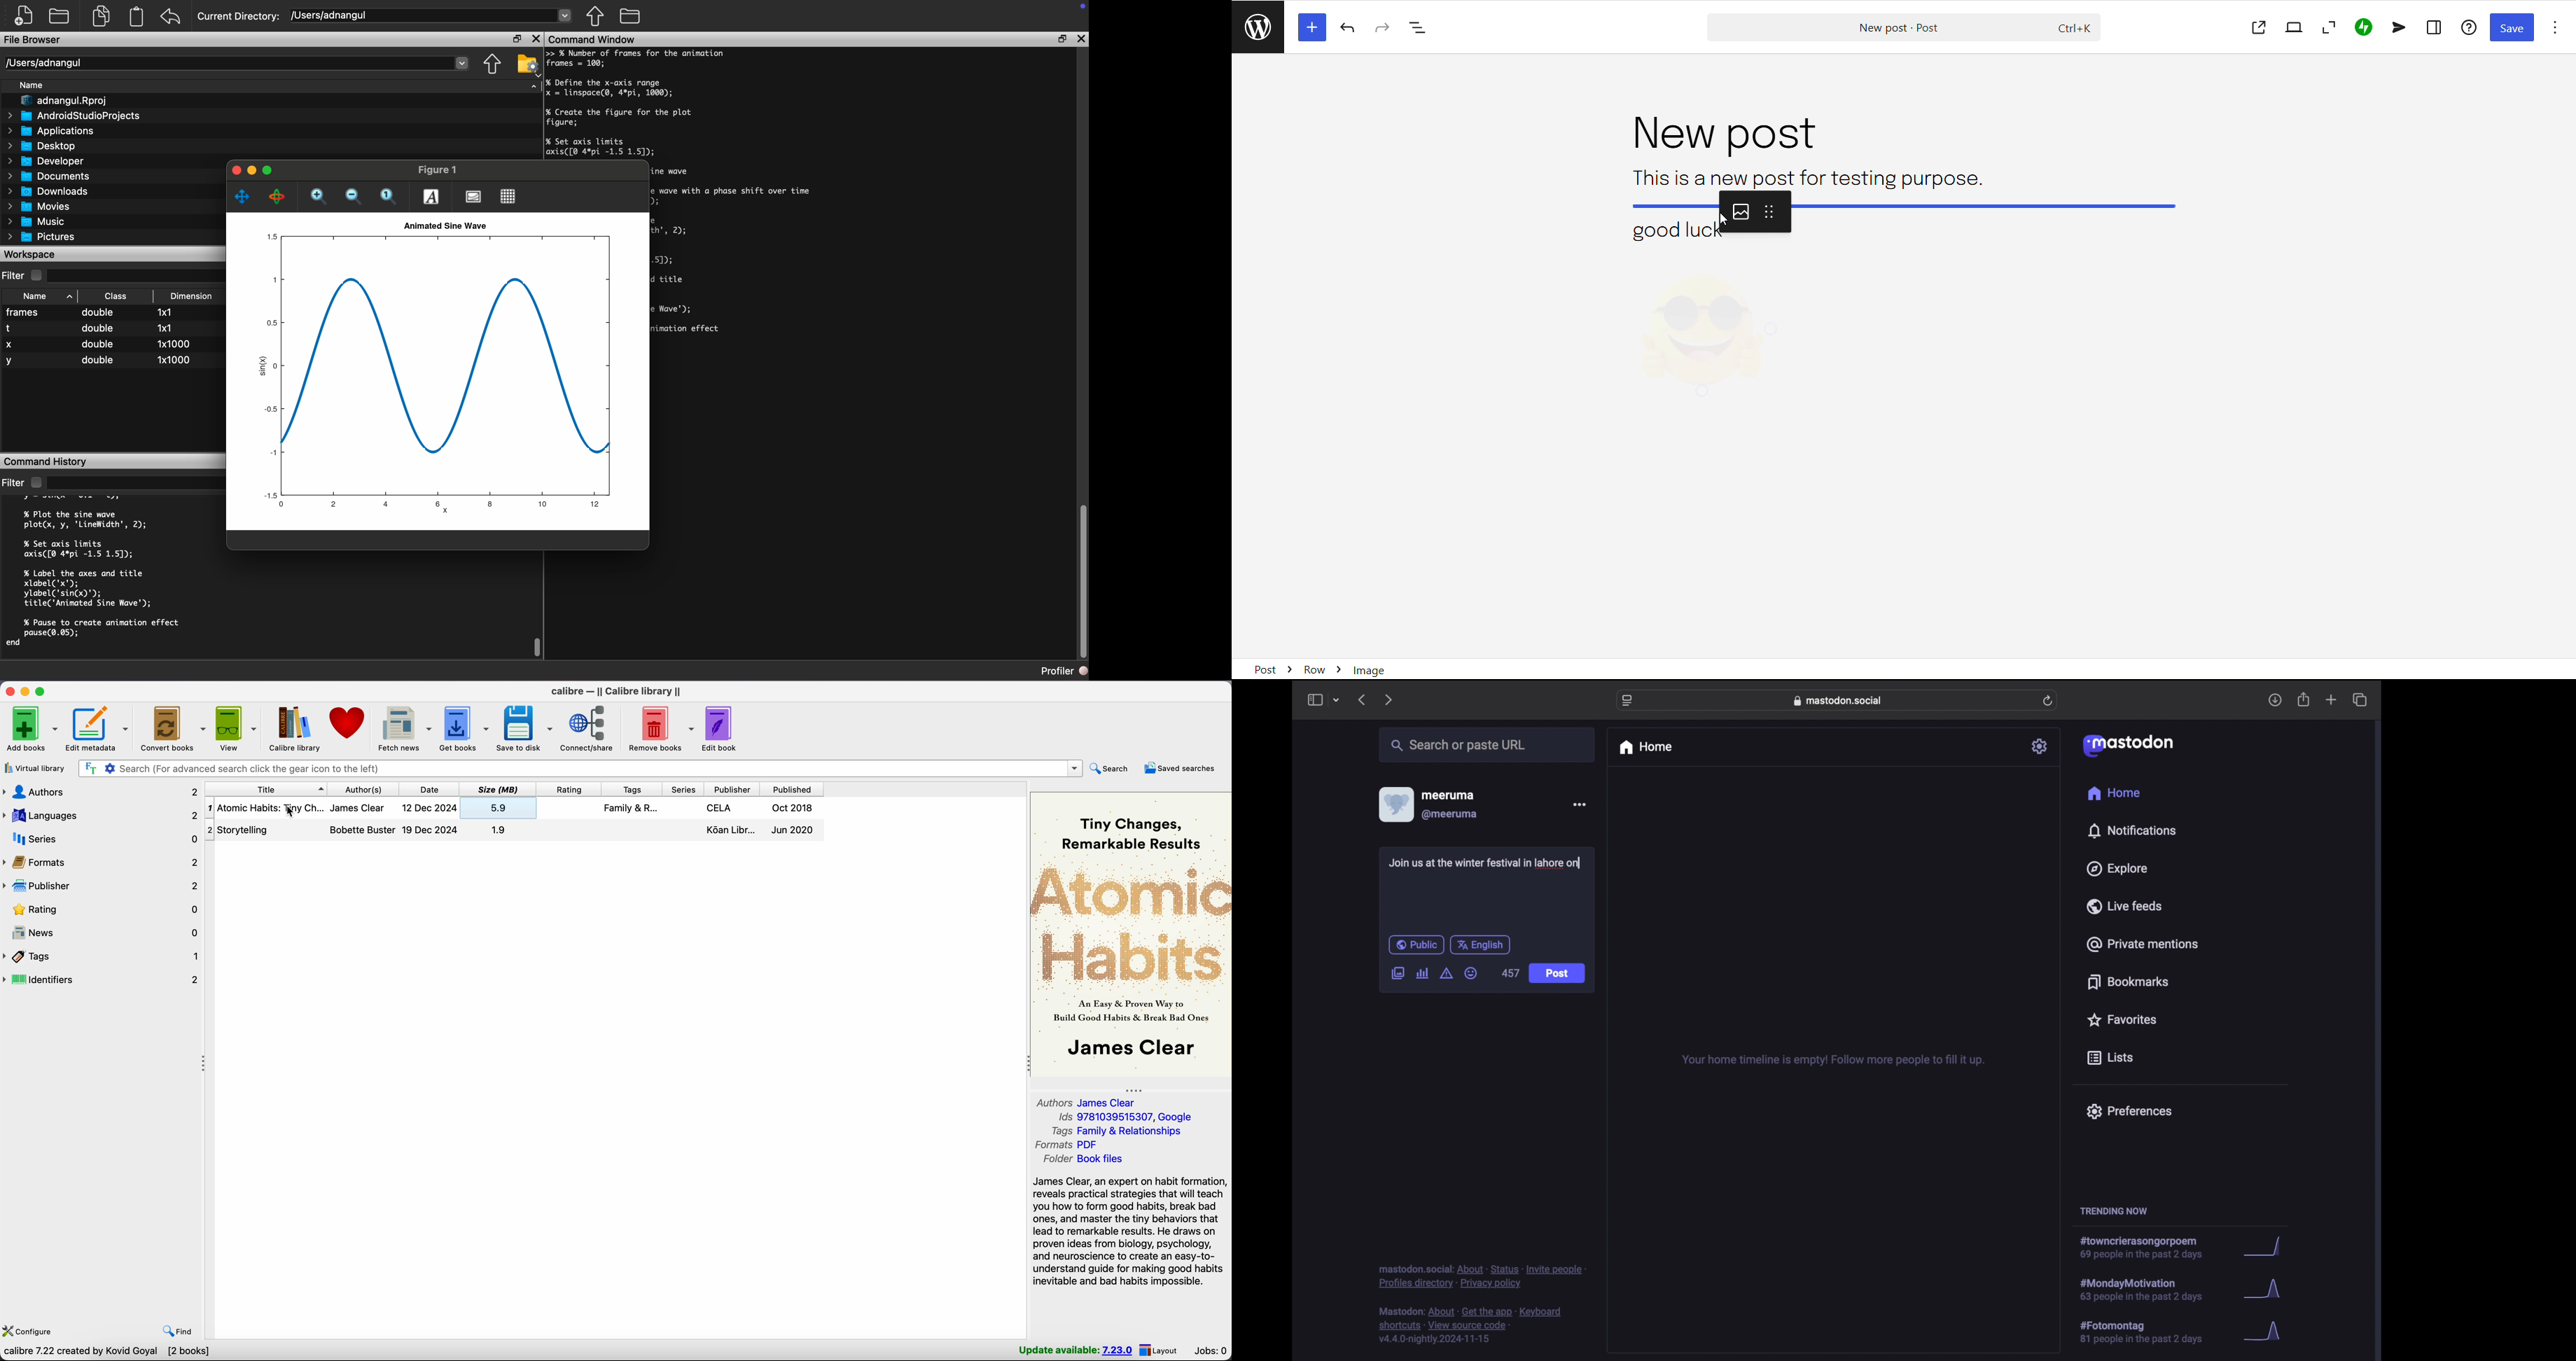 This screenshot has height=1372, width=2576. What do you see at coordinates (1330, 665) in the screenshot?
I see `Post > Row > Image` at bounding box center [1330, 665].